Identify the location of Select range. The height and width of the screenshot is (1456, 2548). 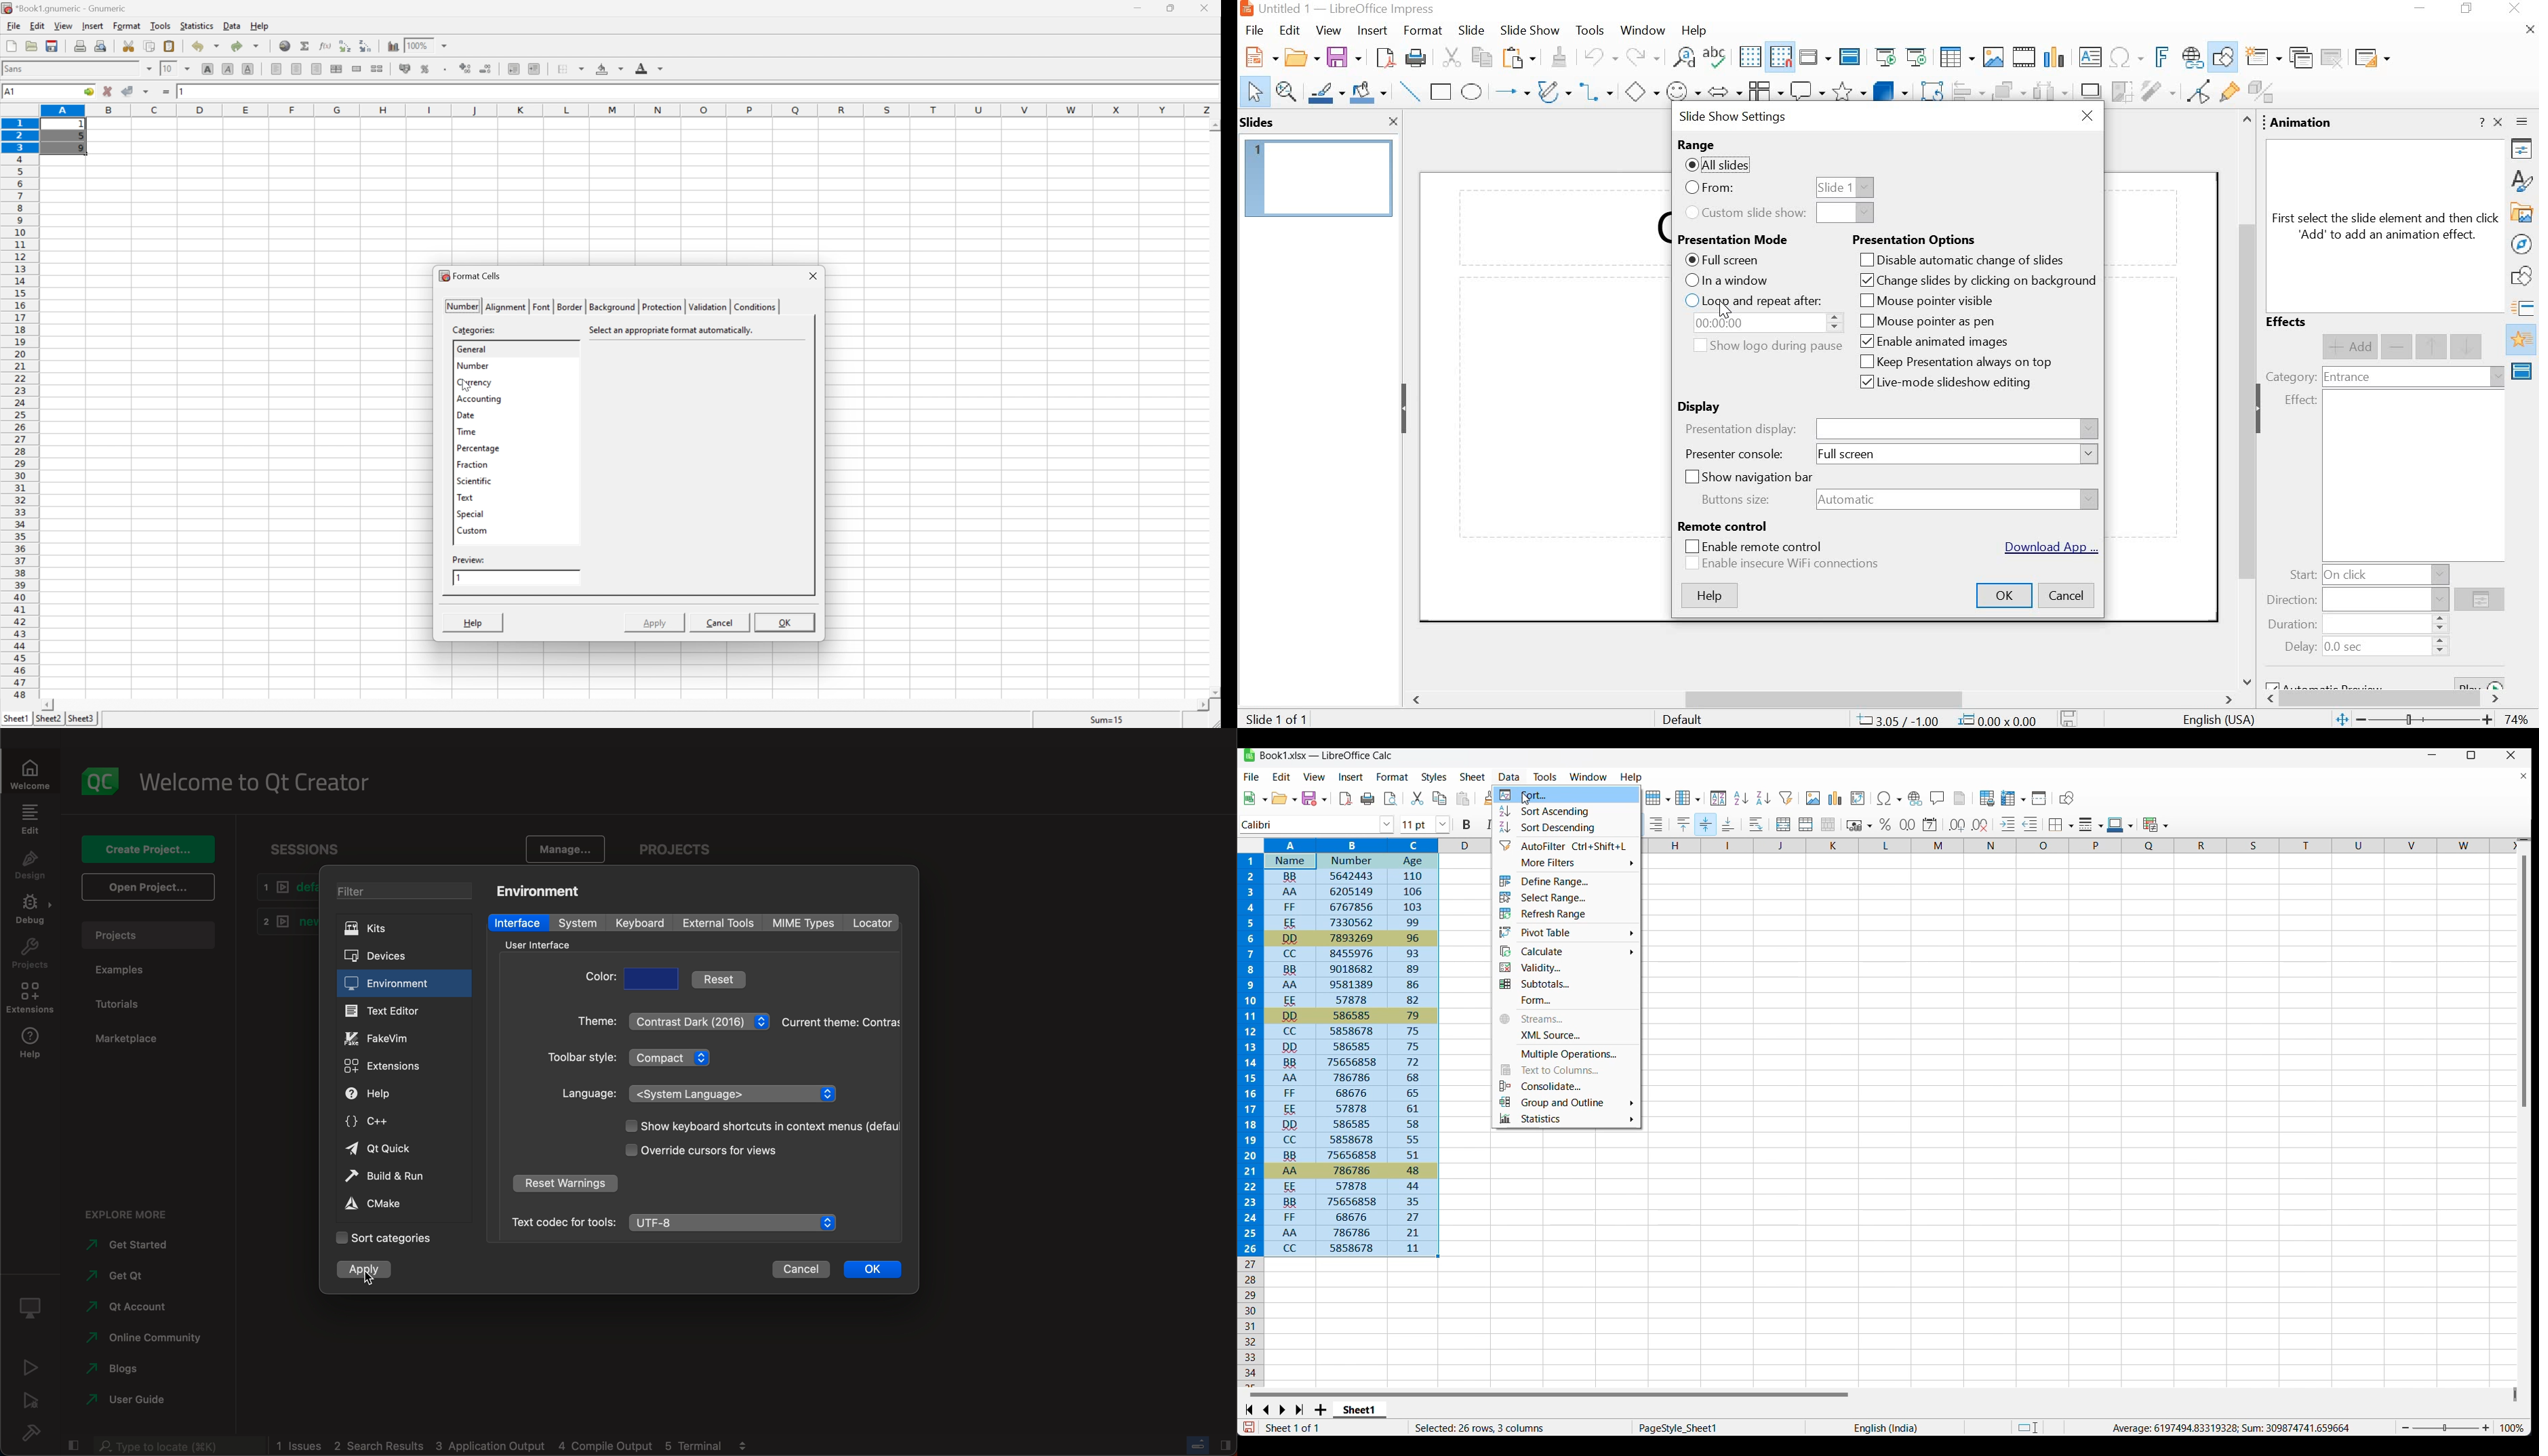
(1566, 897).